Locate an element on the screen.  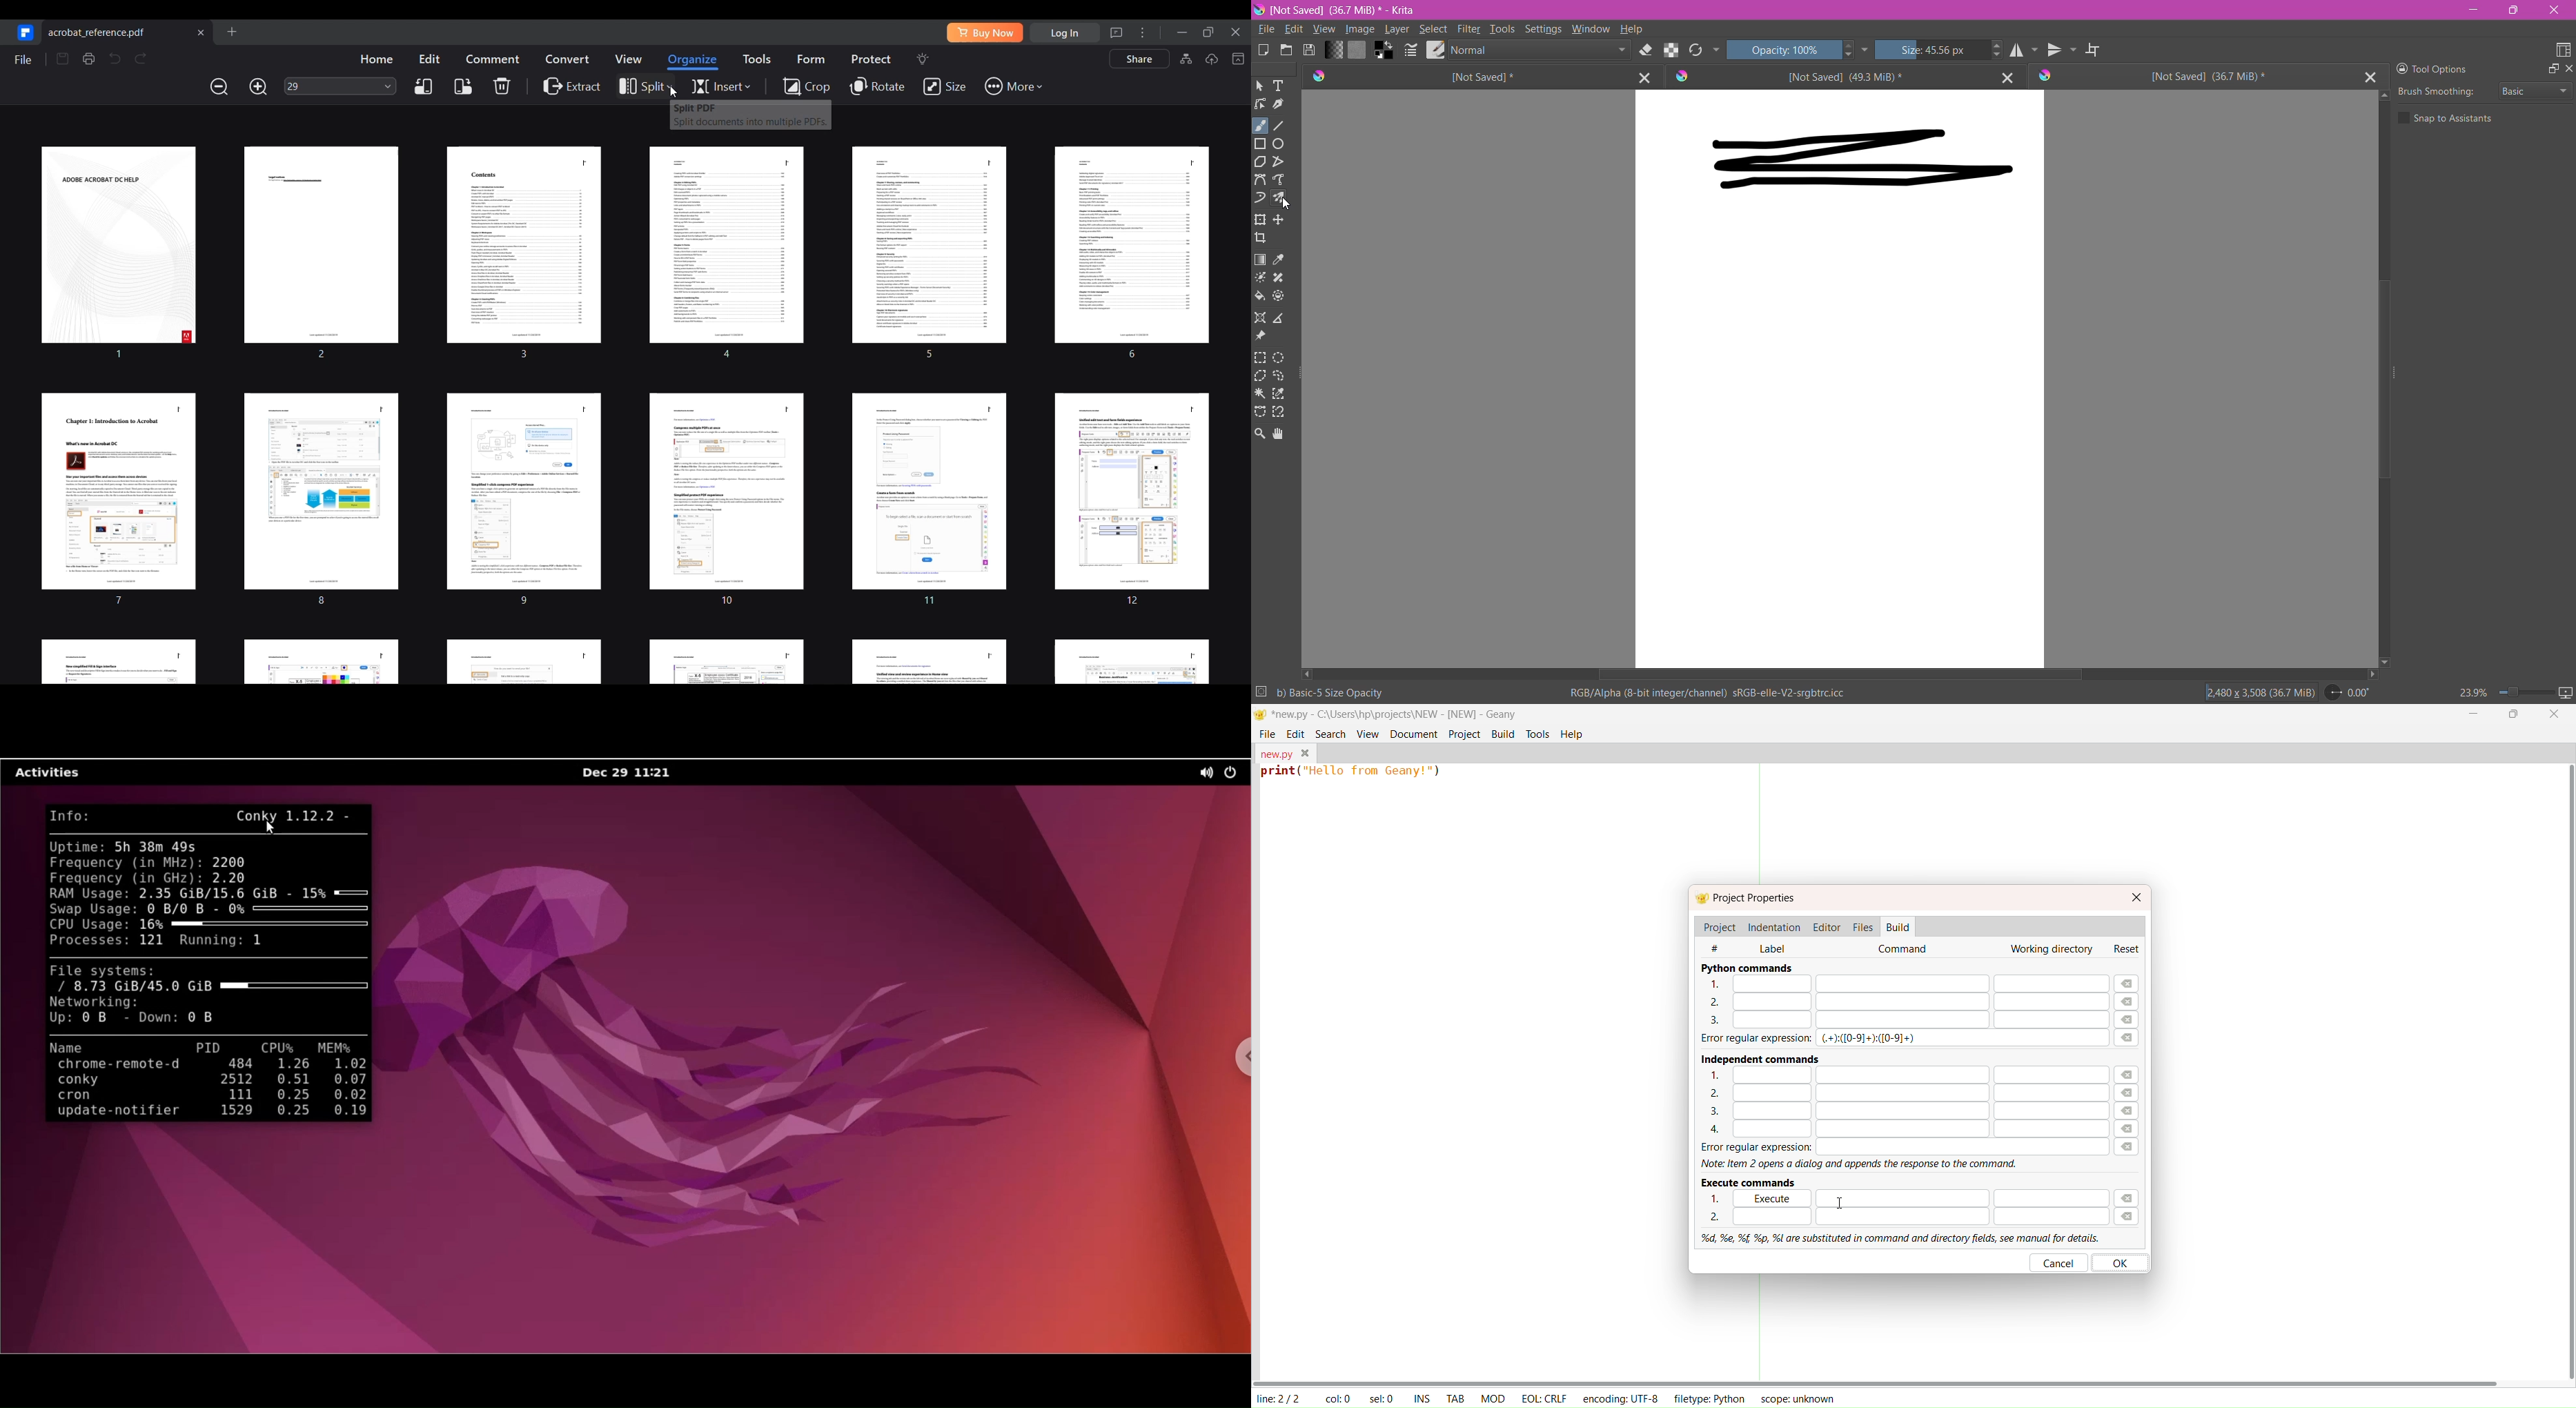
Select Shapes Tool is located at coordinates (1260, 86).